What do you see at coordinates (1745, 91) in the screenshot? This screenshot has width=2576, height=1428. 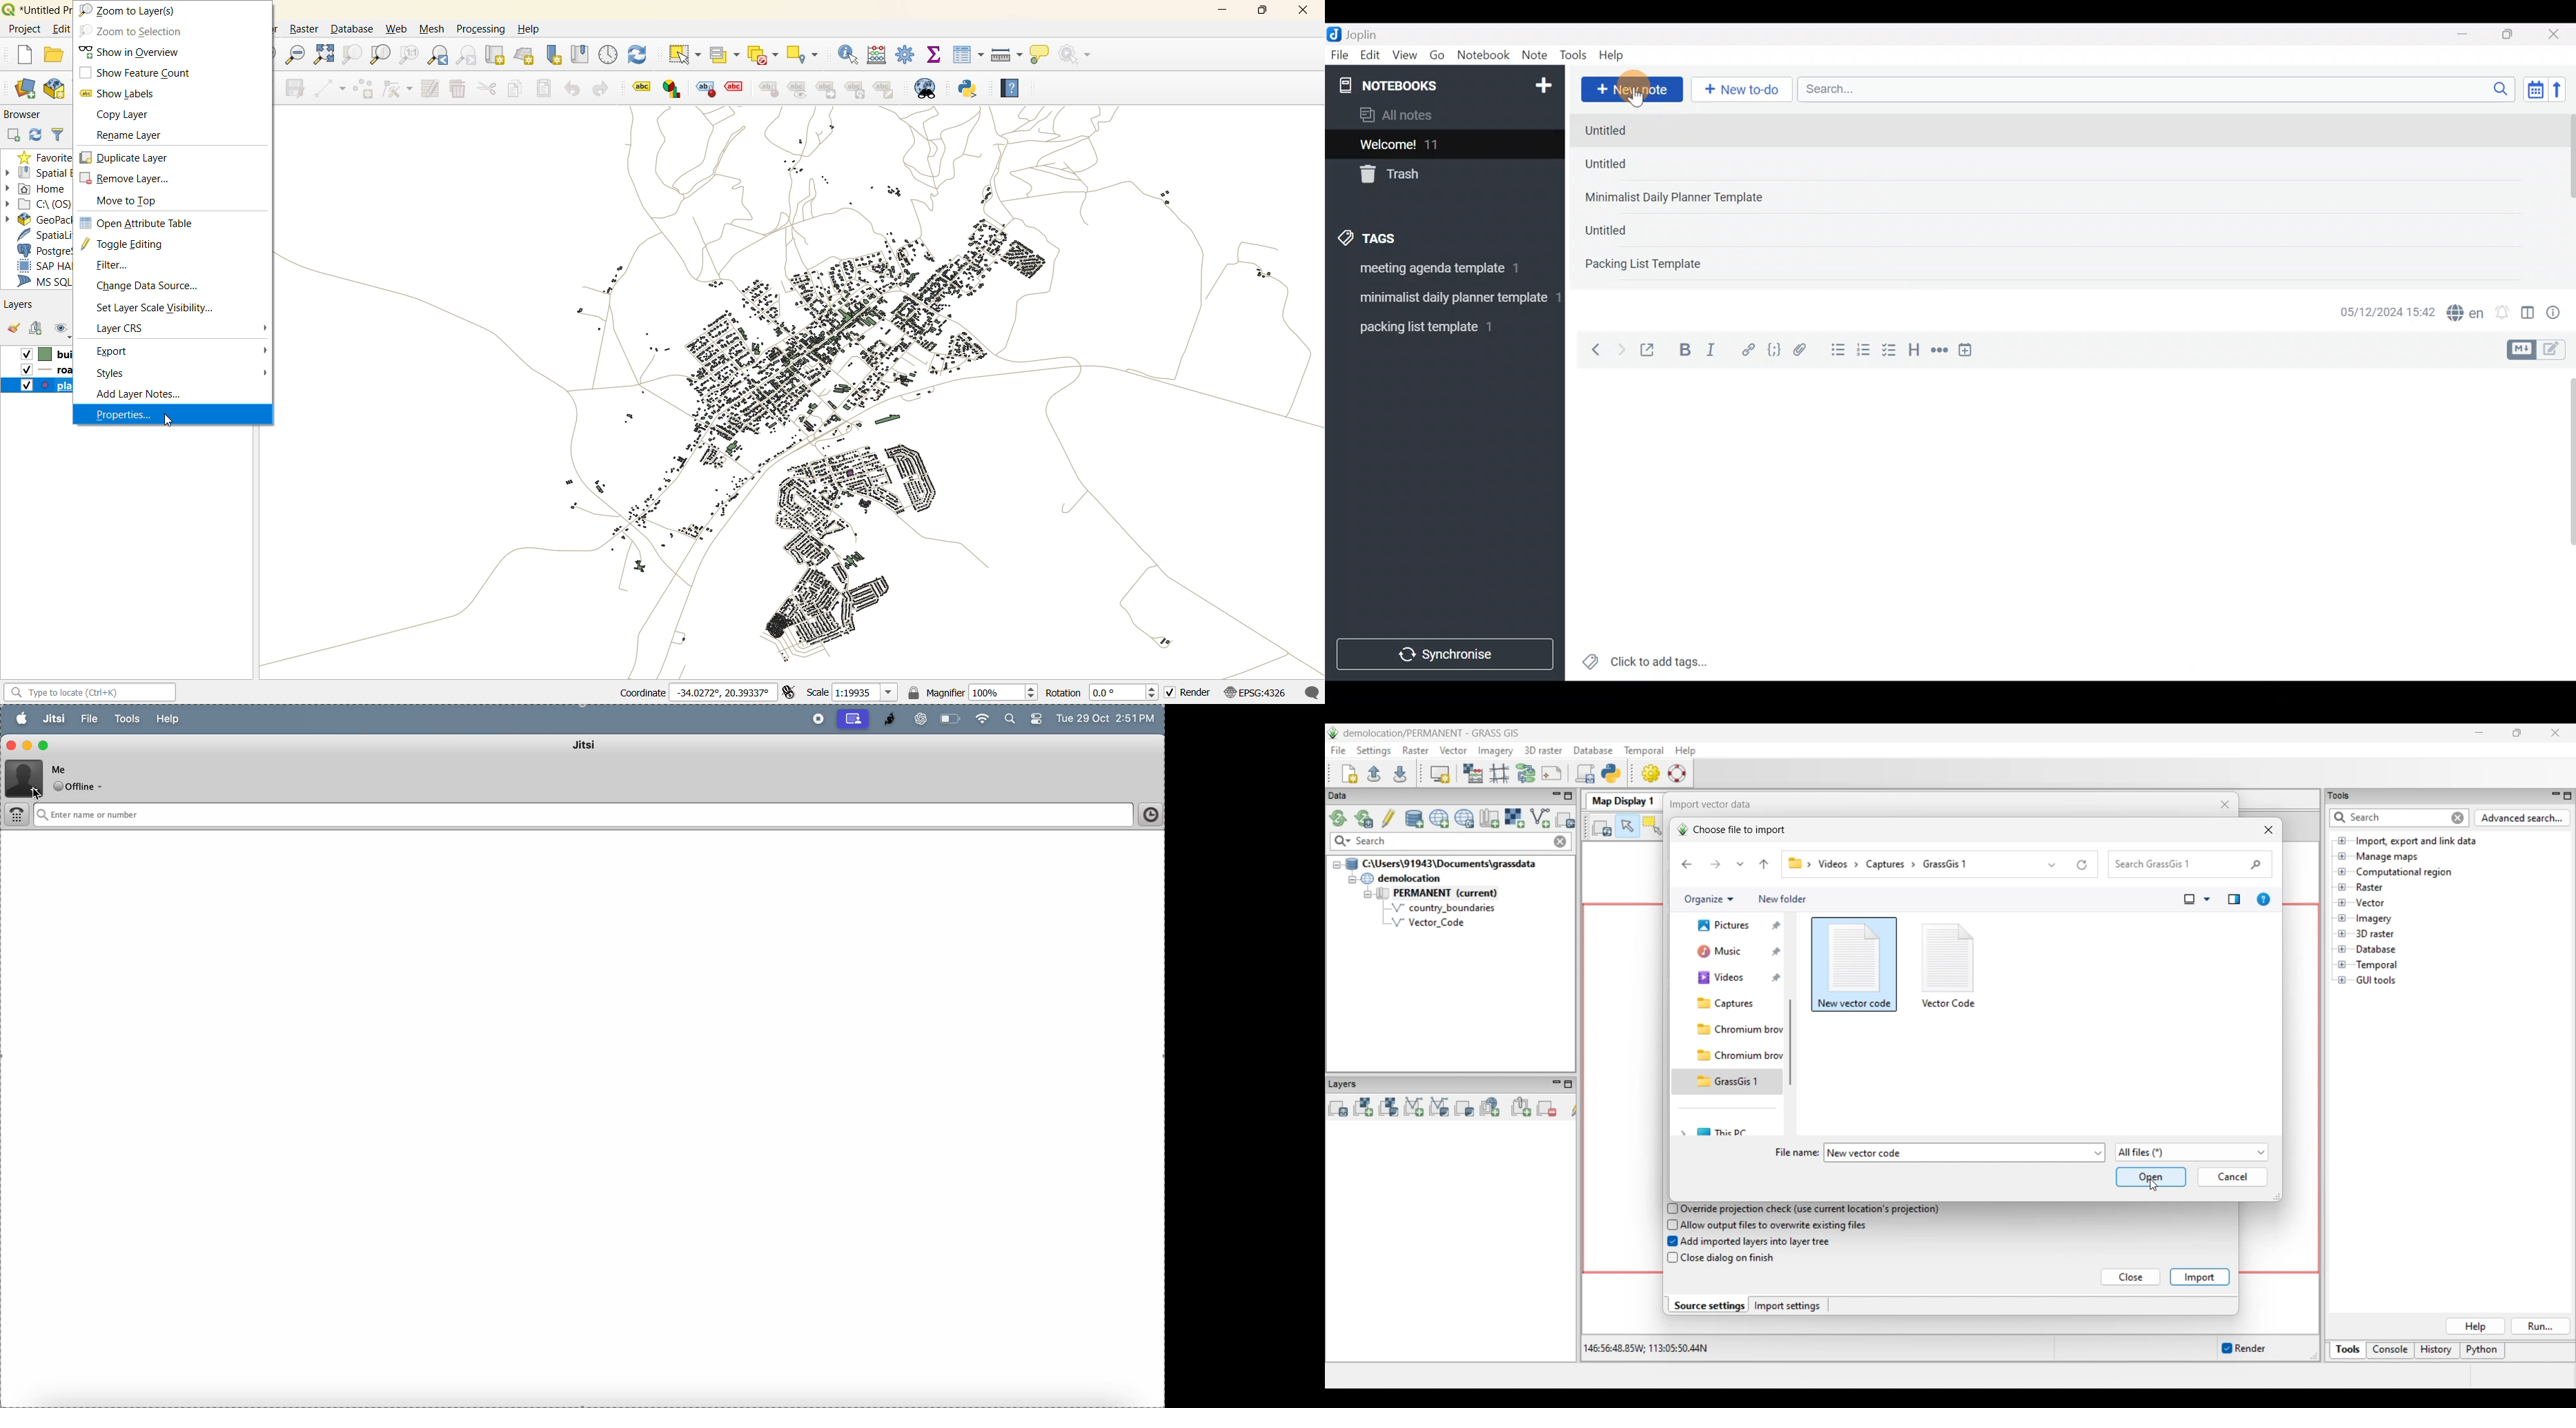 I see `New to-do` at bounding box center [1745, 91].